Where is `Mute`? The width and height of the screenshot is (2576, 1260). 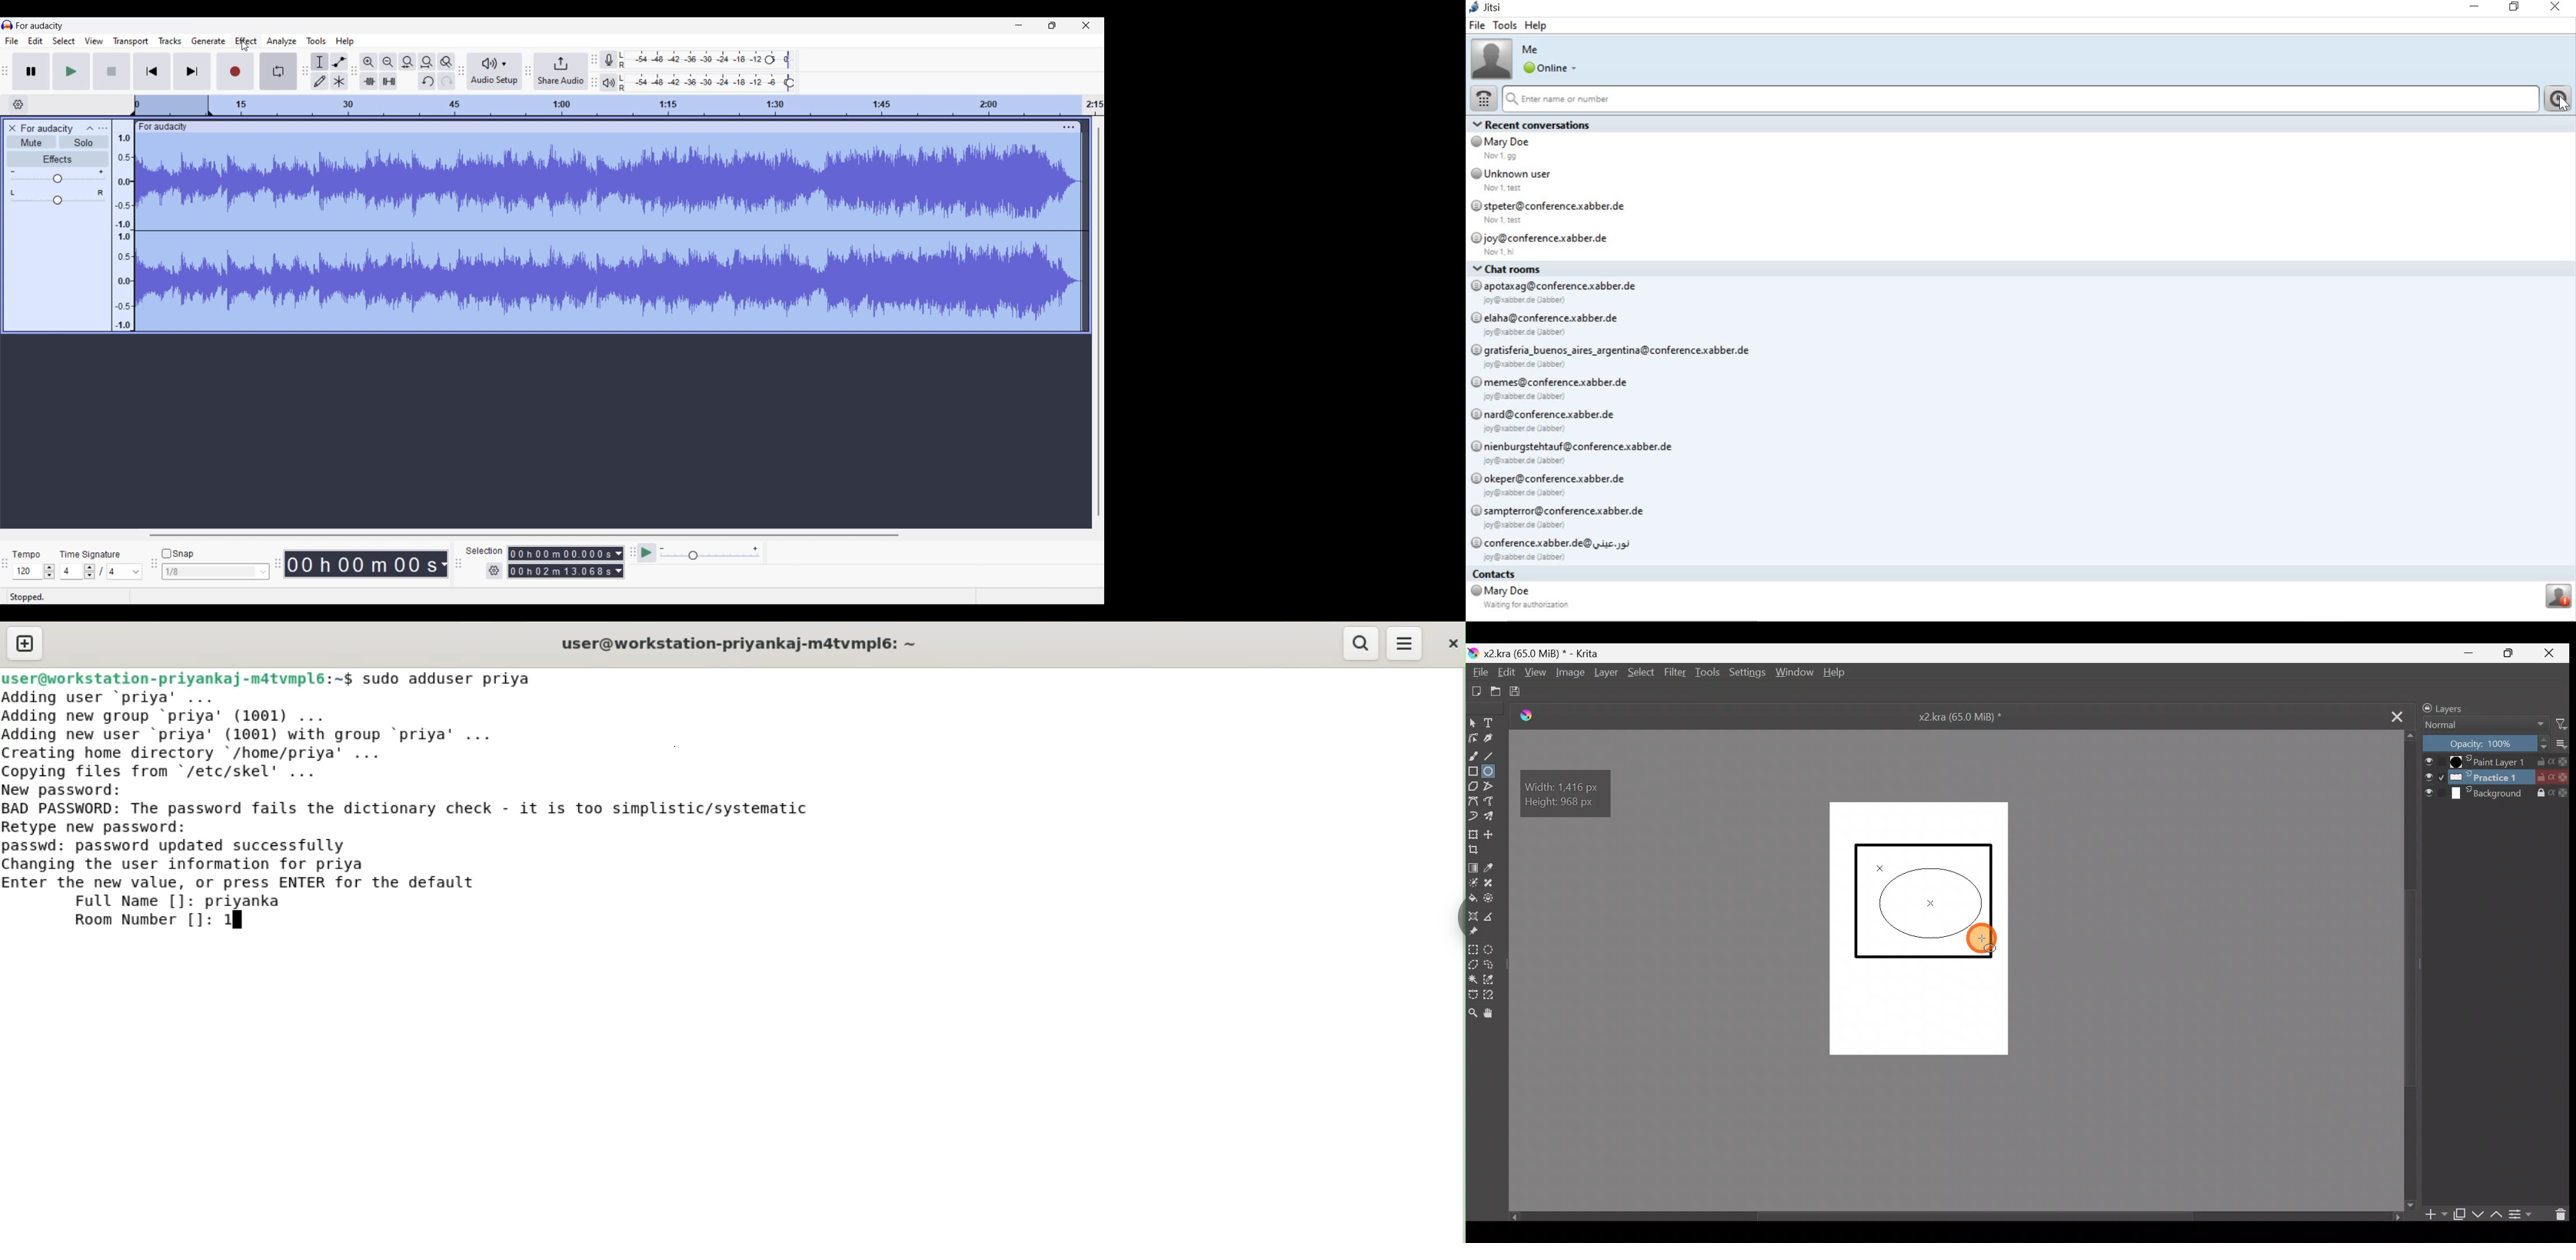
Mute is located at coordinates (31, 142).